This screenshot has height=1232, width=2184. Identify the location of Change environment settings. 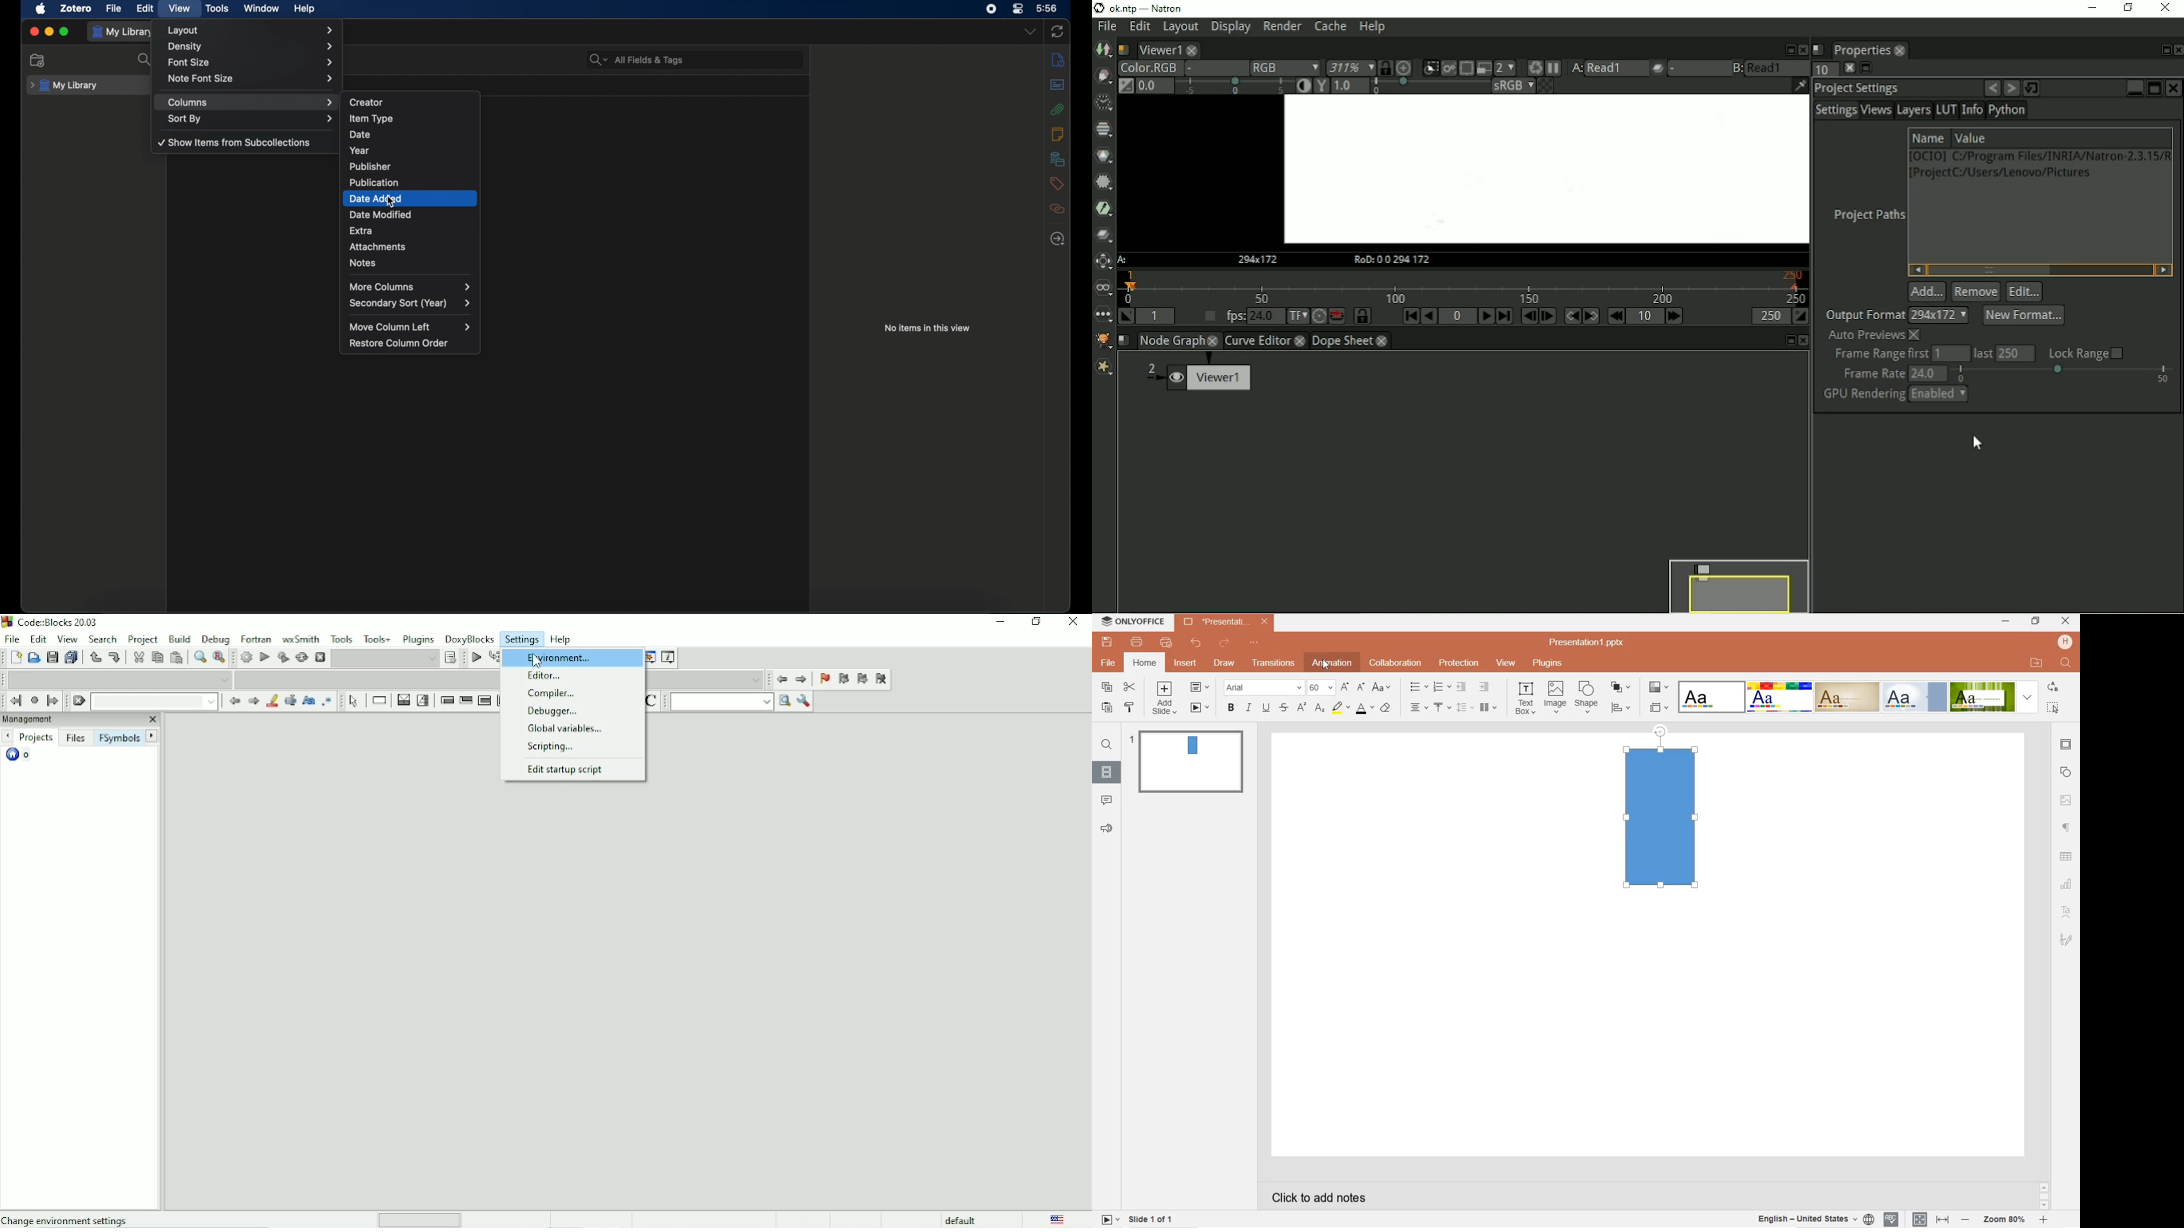
(68, 1219).